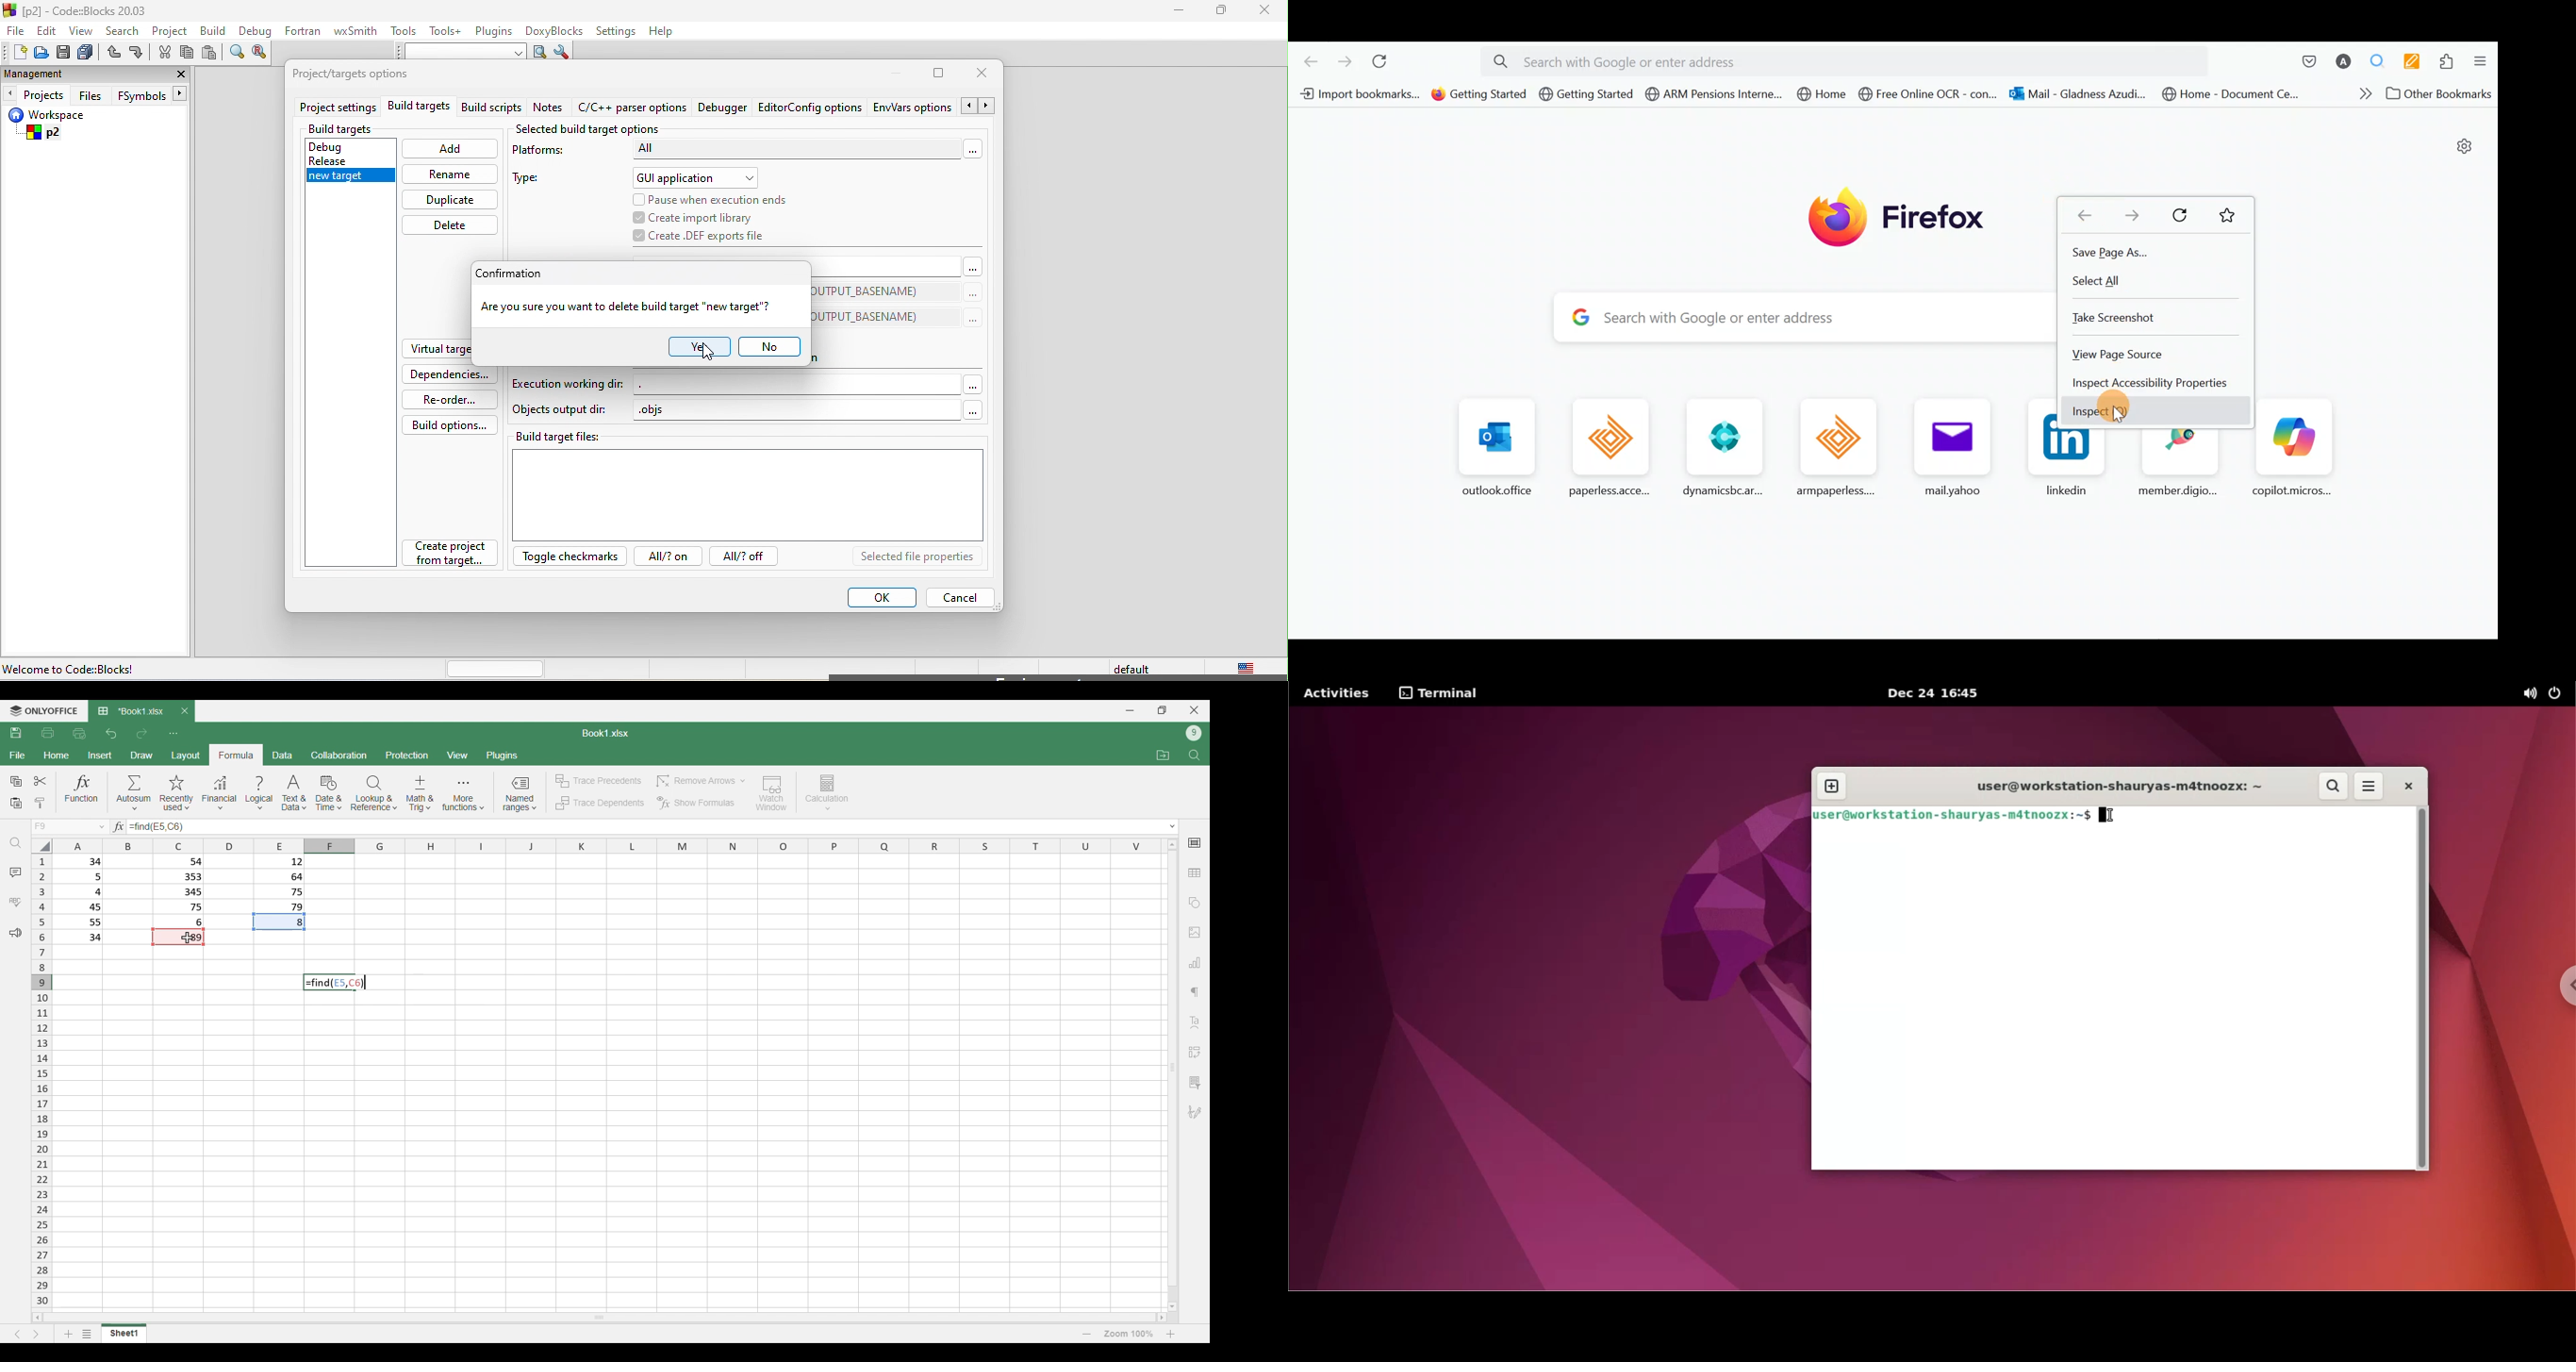 The width and height of the screenshot is (2576, 1372). I want to click on cursor movement, so click(709, 353).